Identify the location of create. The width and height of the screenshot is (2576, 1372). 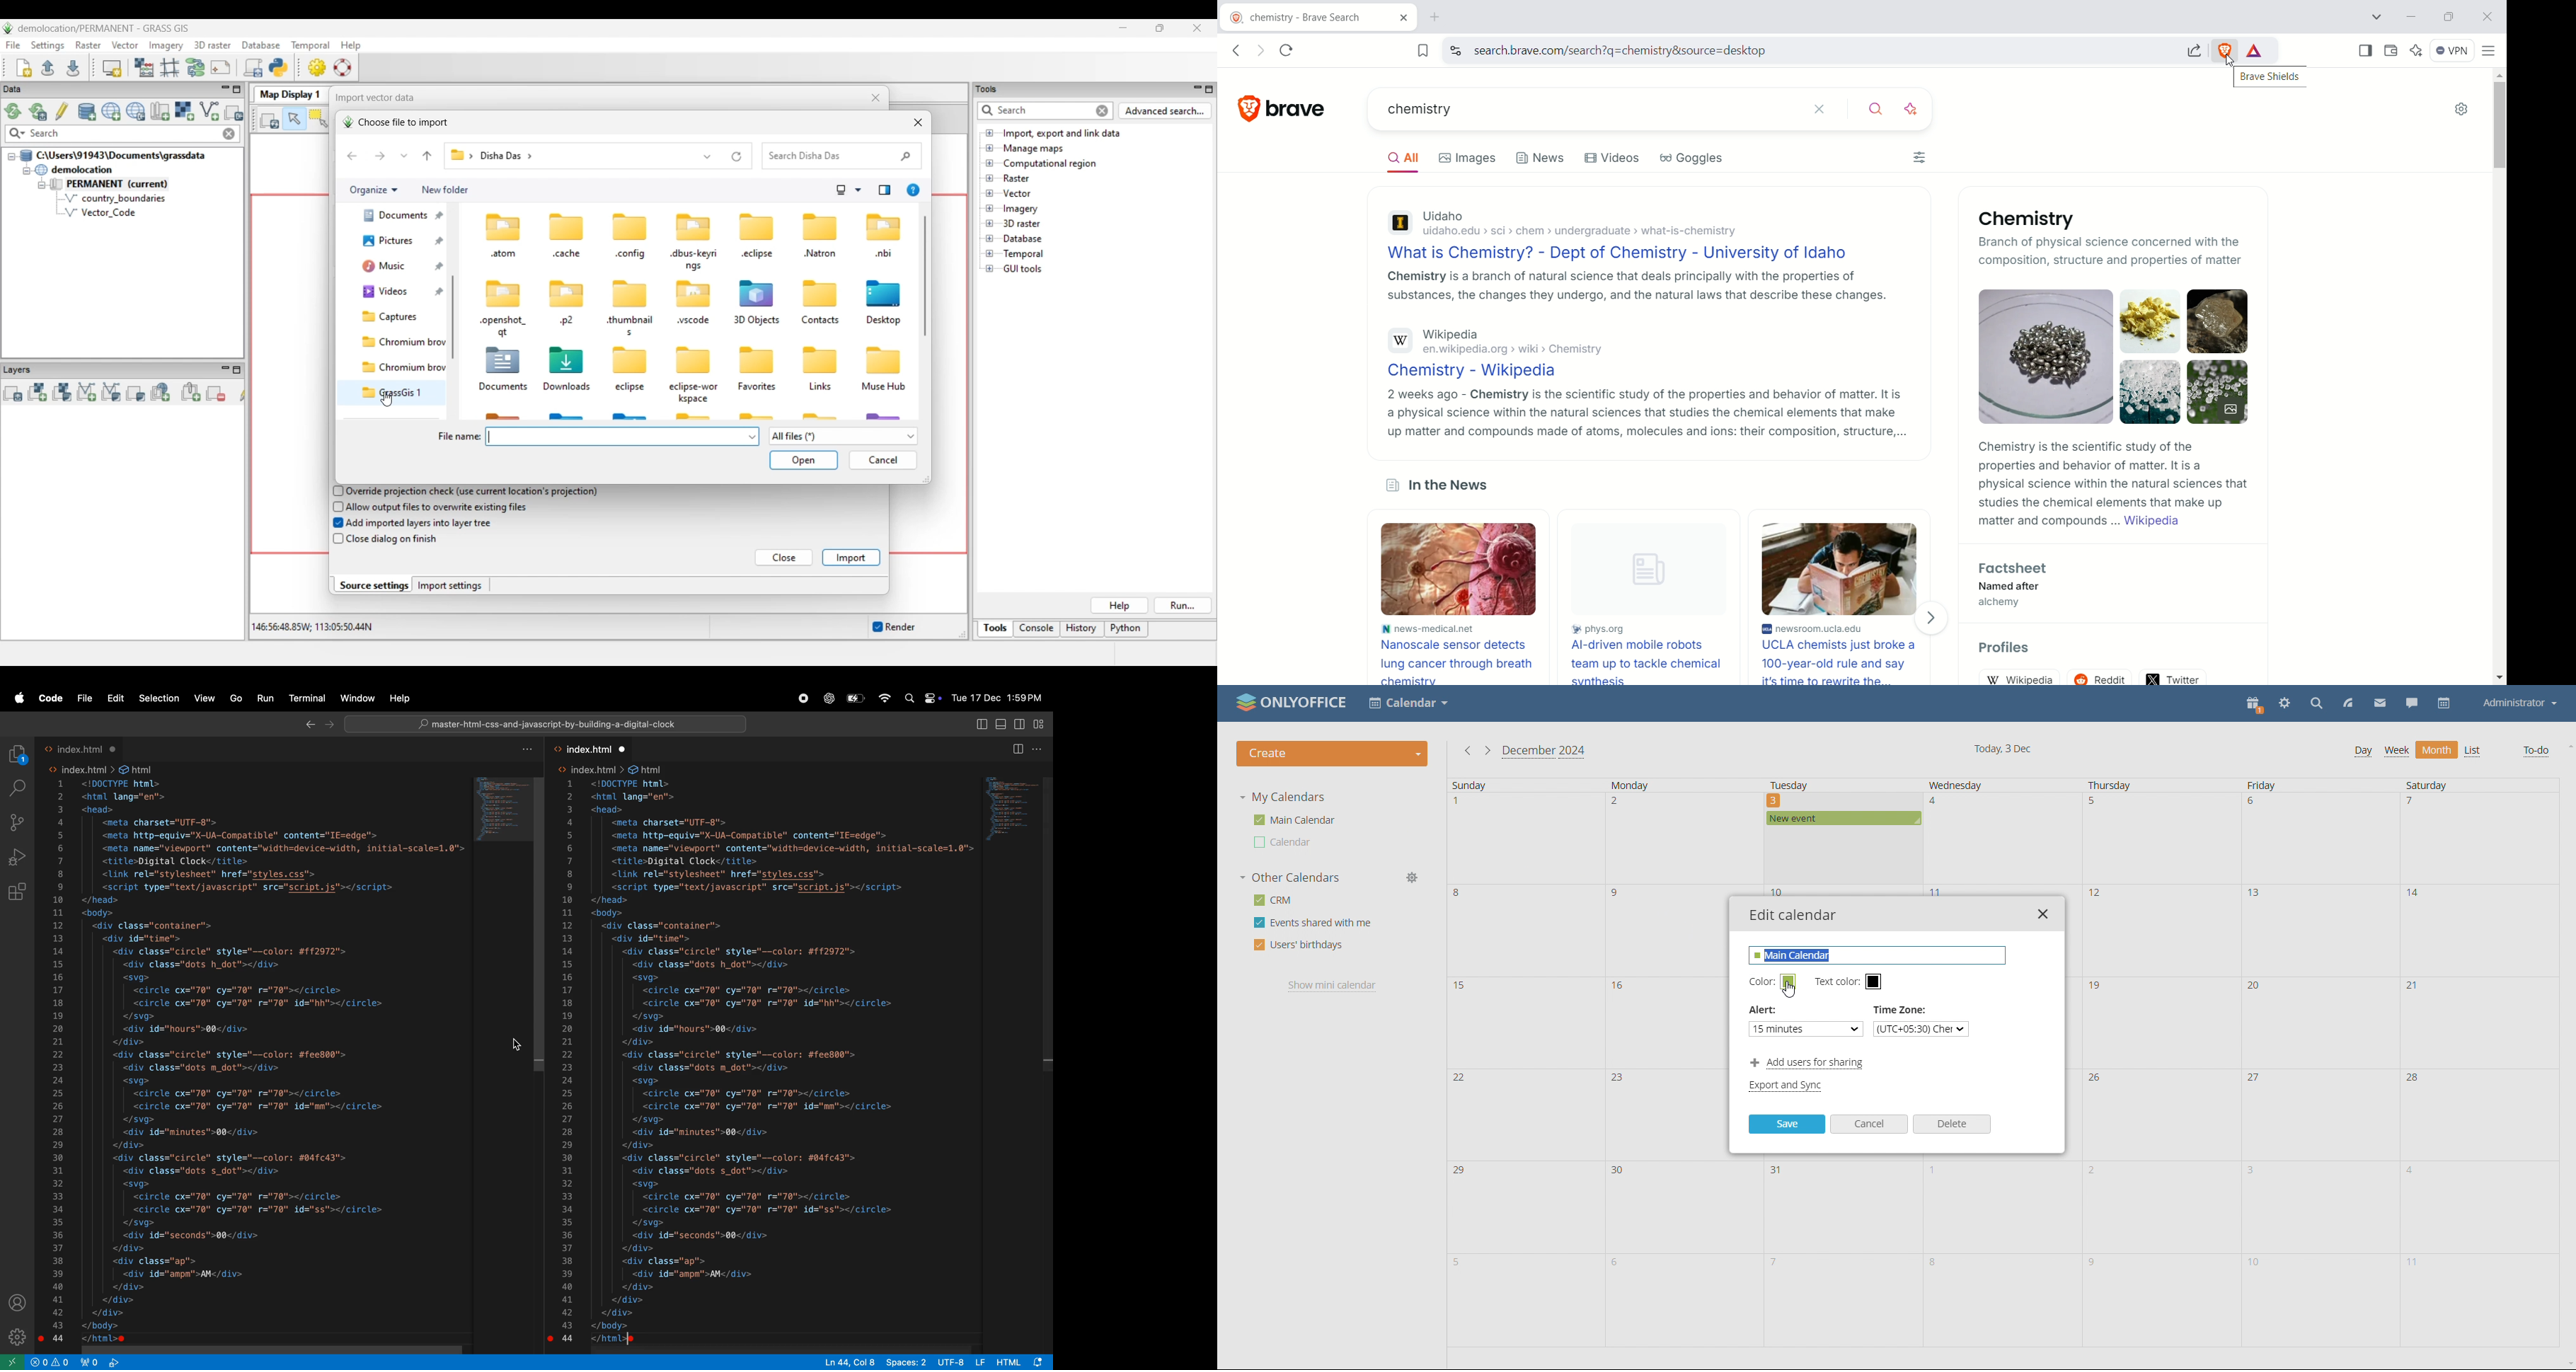
(1332, 754).